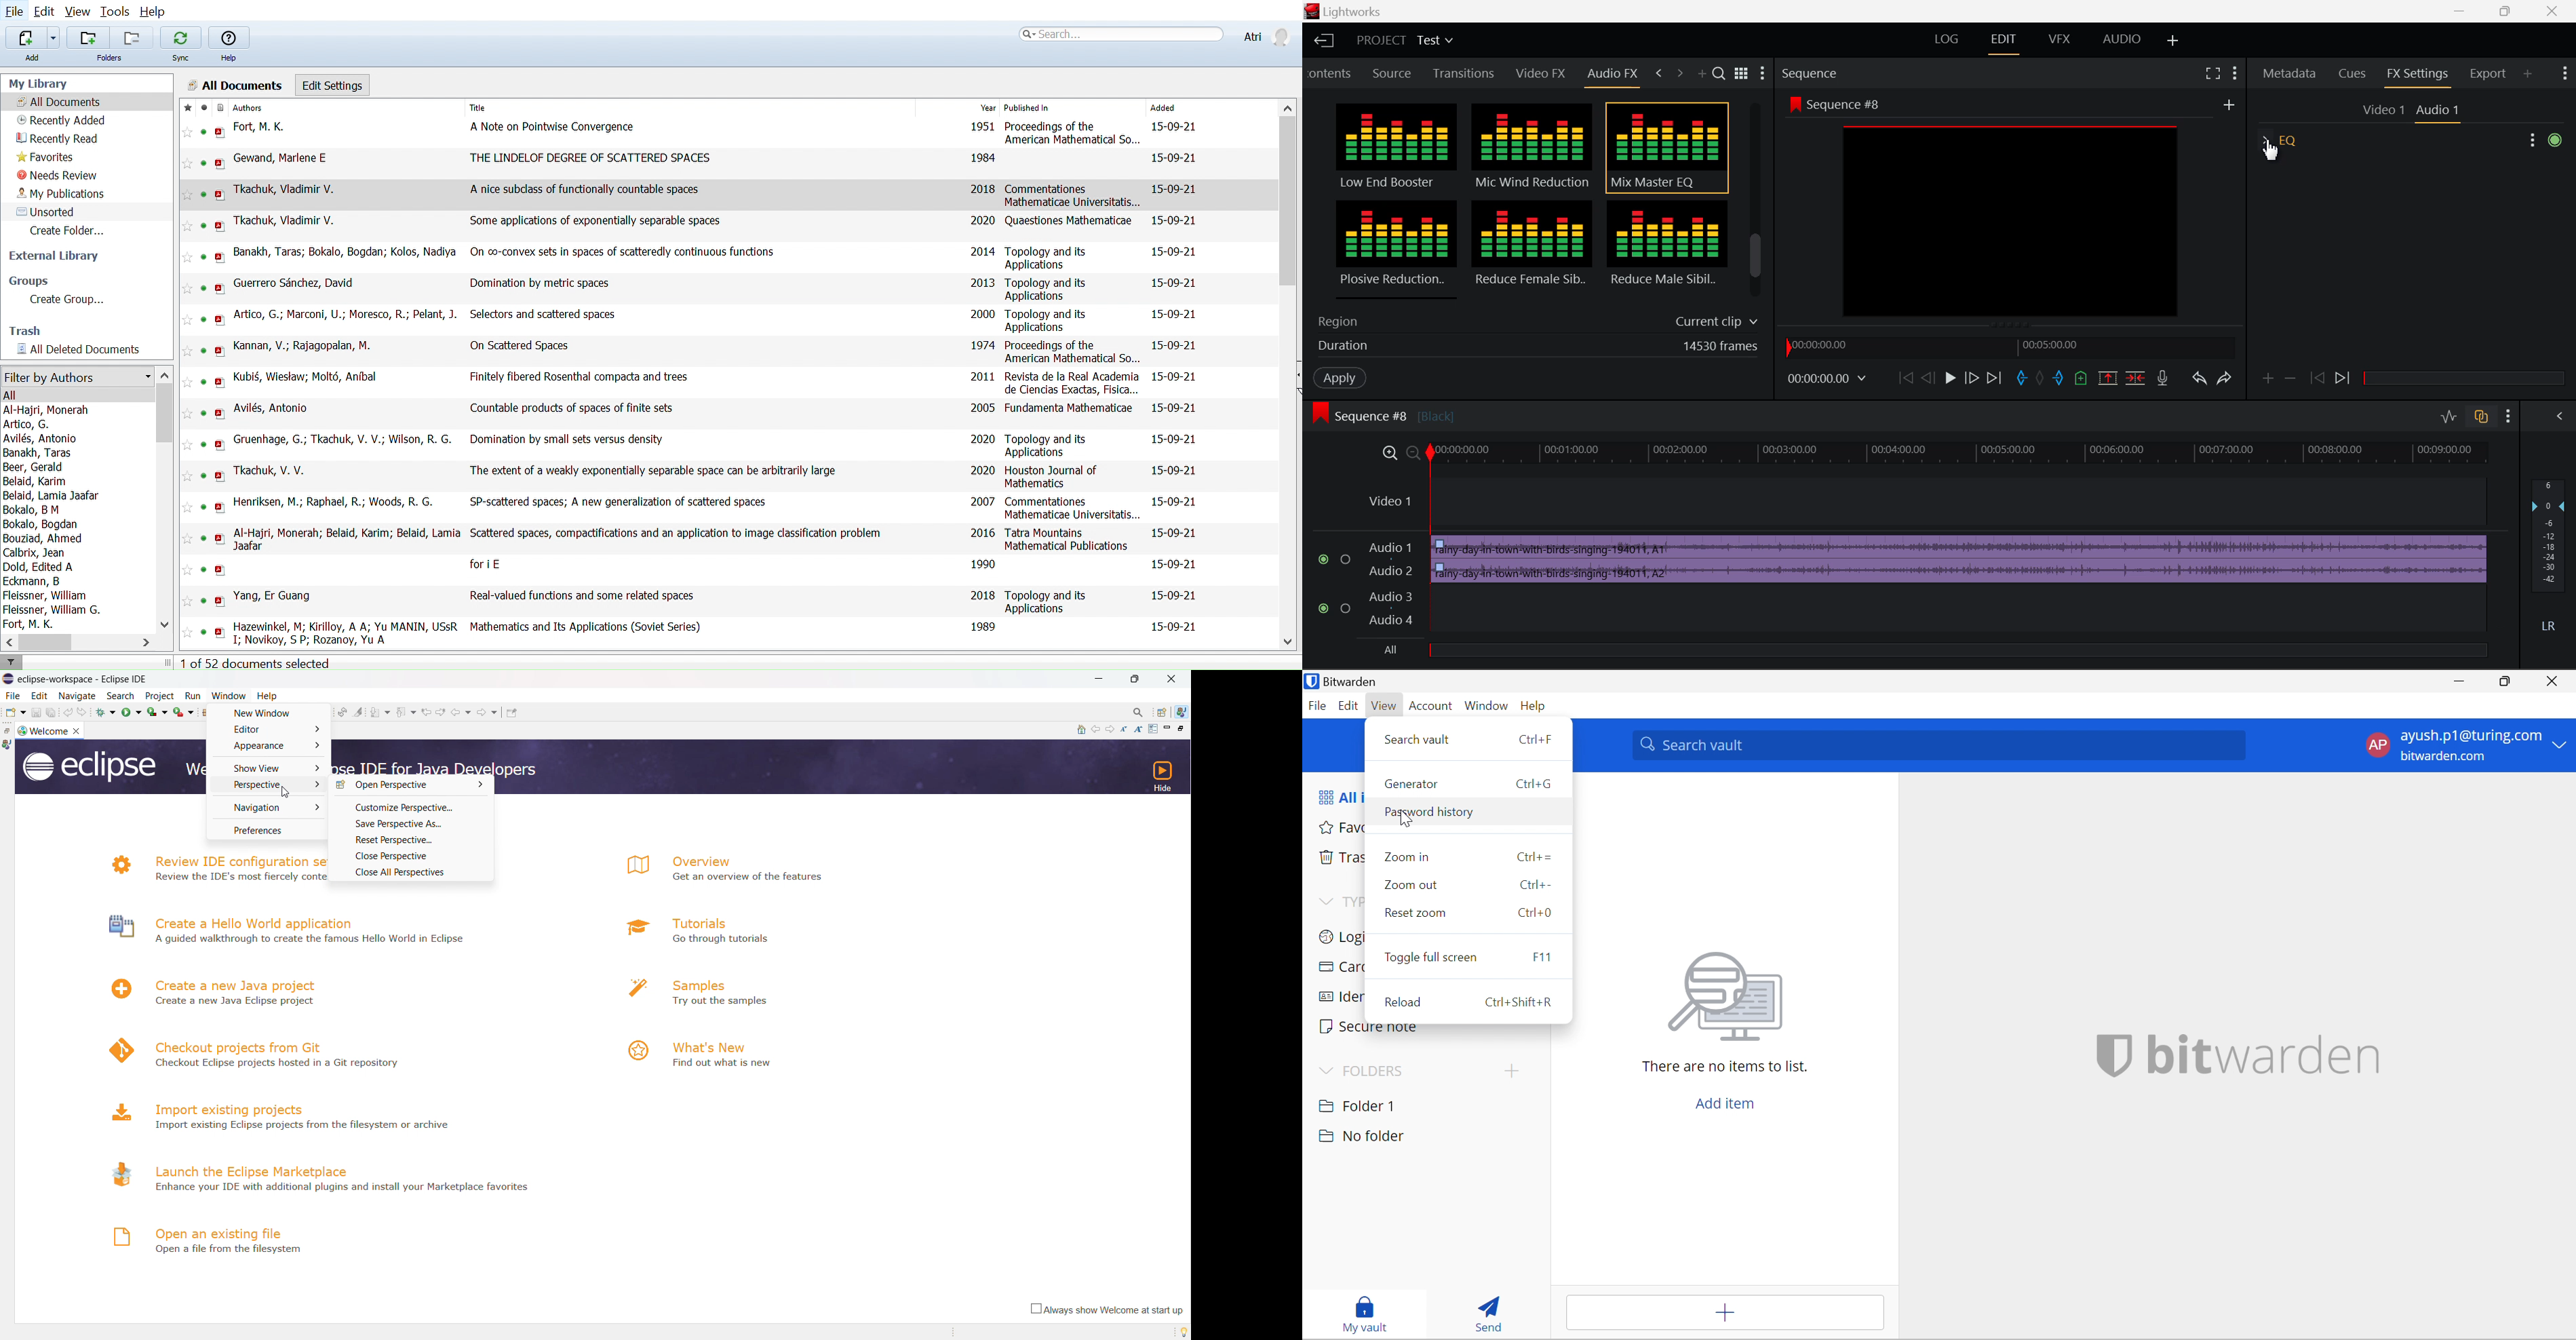  I want to click on open PDF, so click(220, 633).